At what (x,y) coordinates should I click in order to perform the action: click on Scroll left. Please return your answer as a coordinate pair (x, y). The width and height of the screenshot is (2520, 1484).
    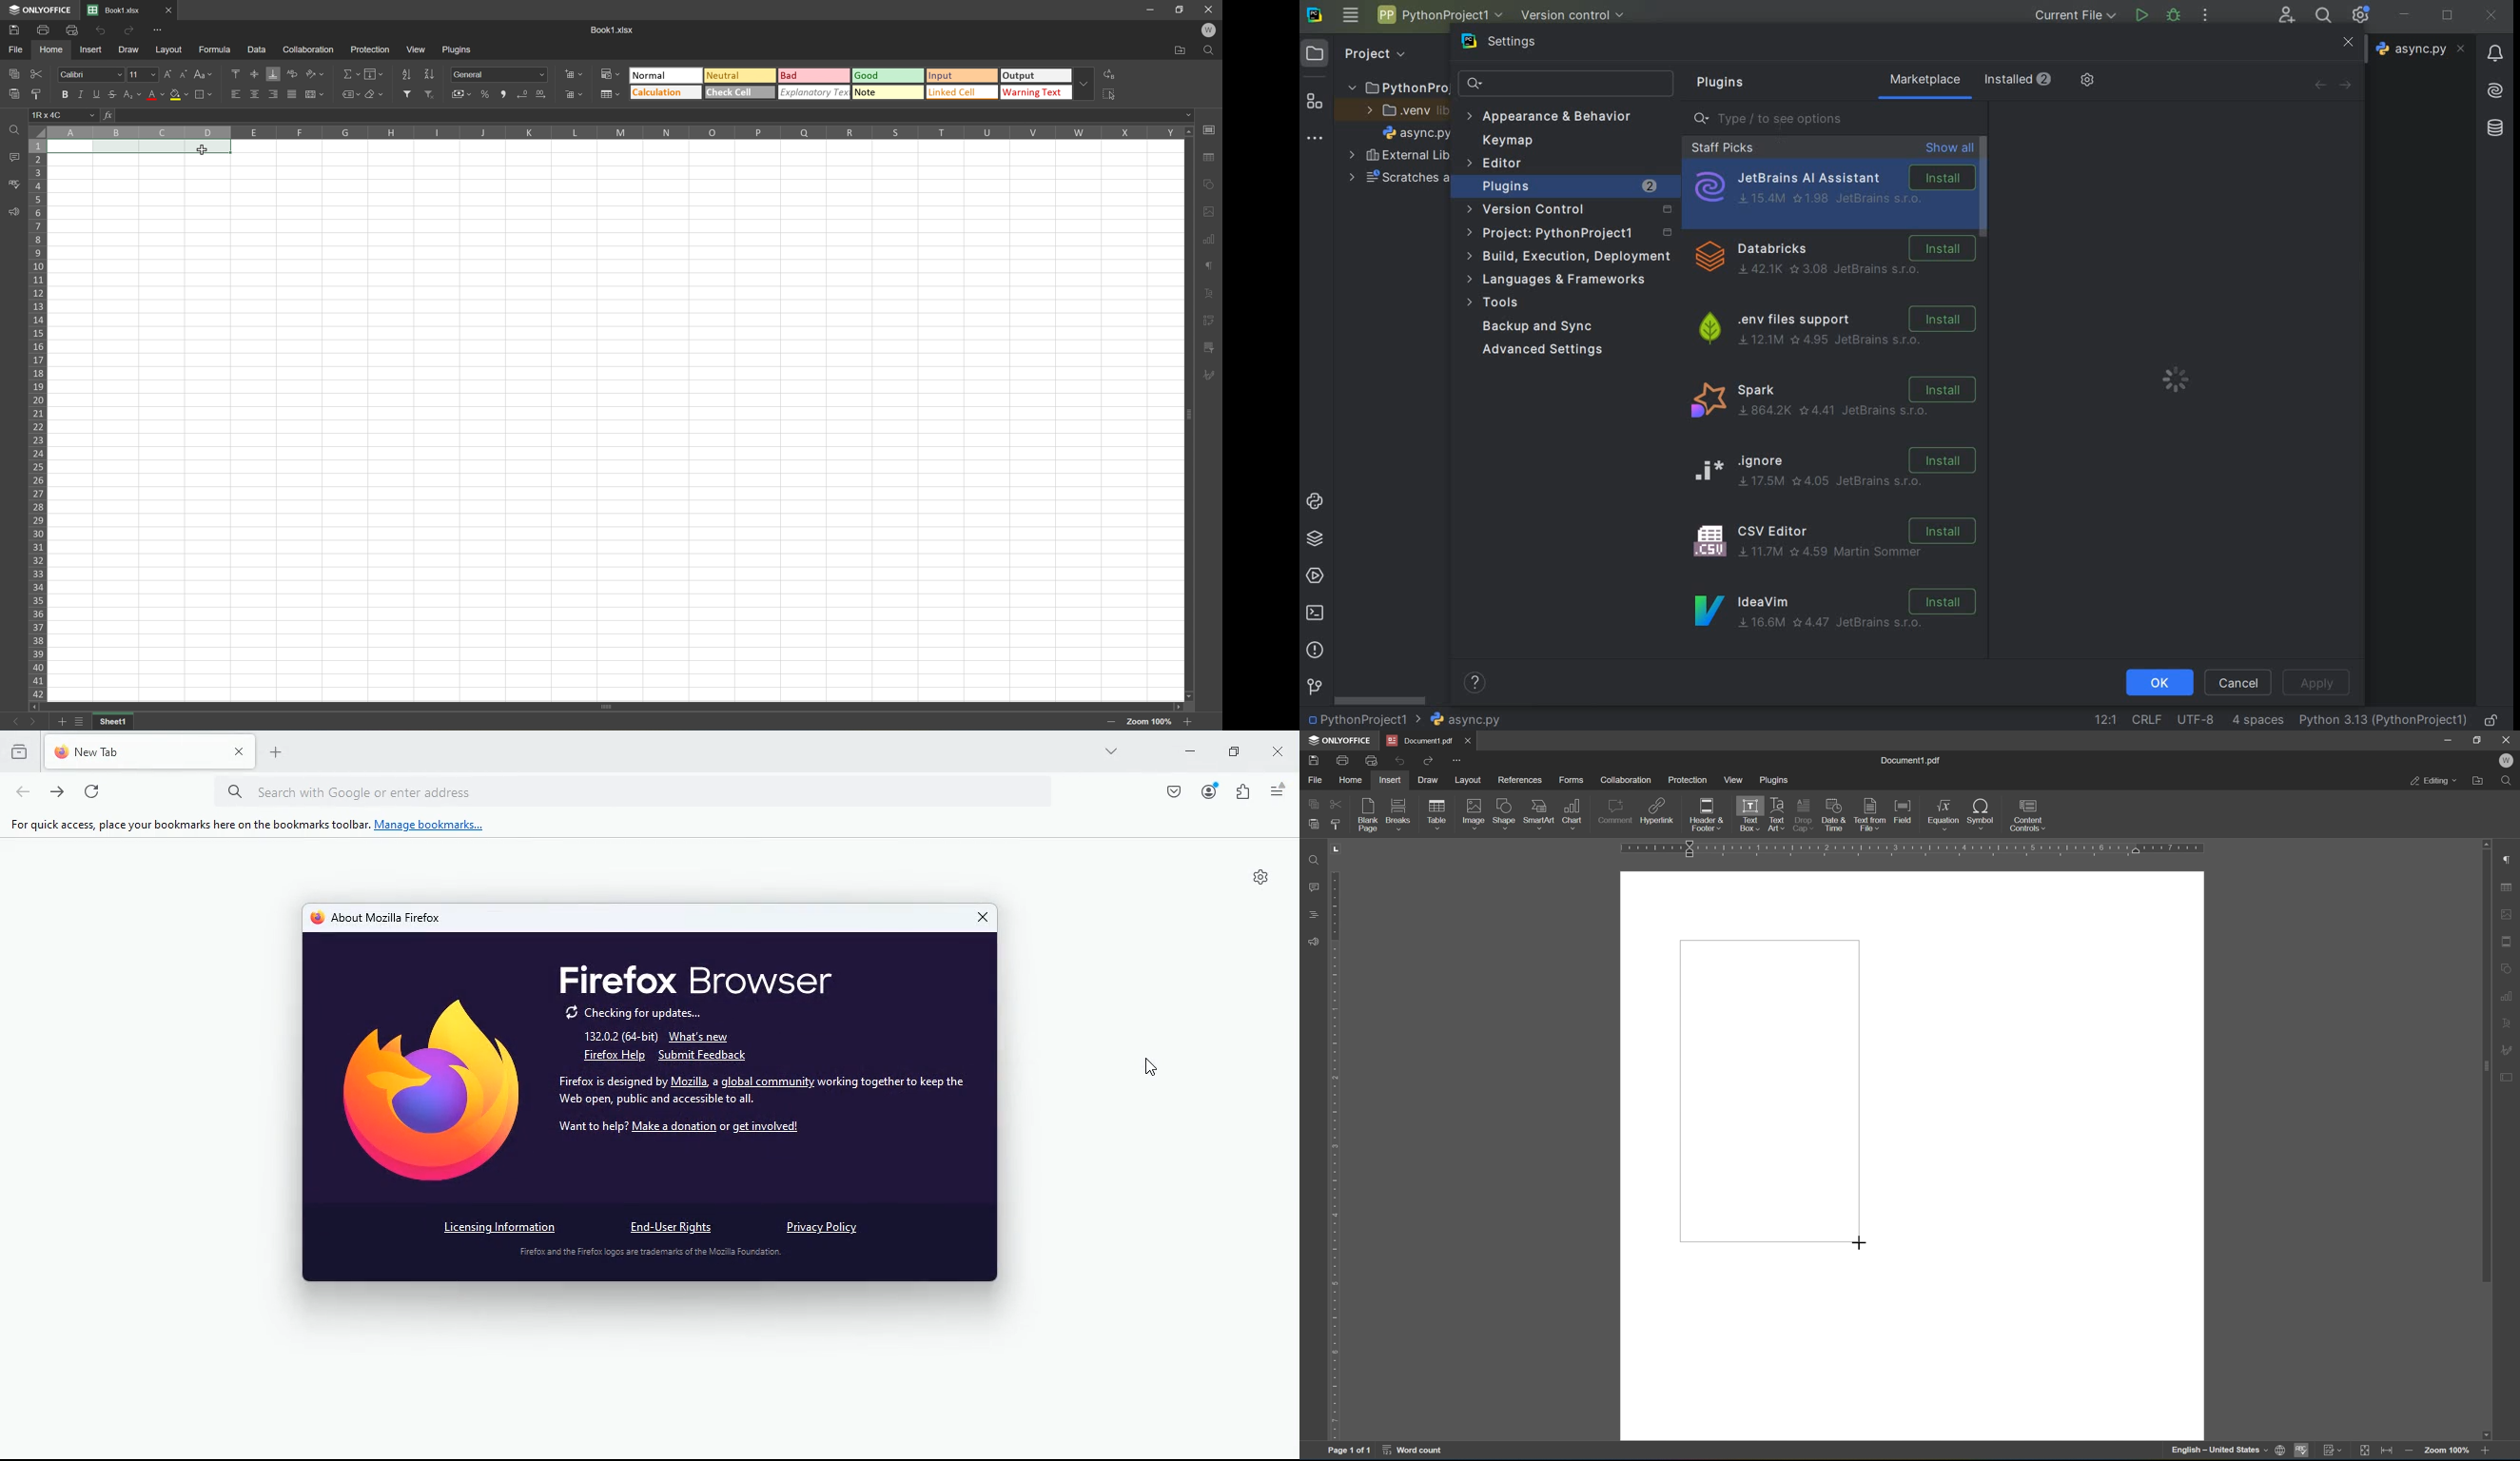
    Looking at the image, I should click on (34, 708).